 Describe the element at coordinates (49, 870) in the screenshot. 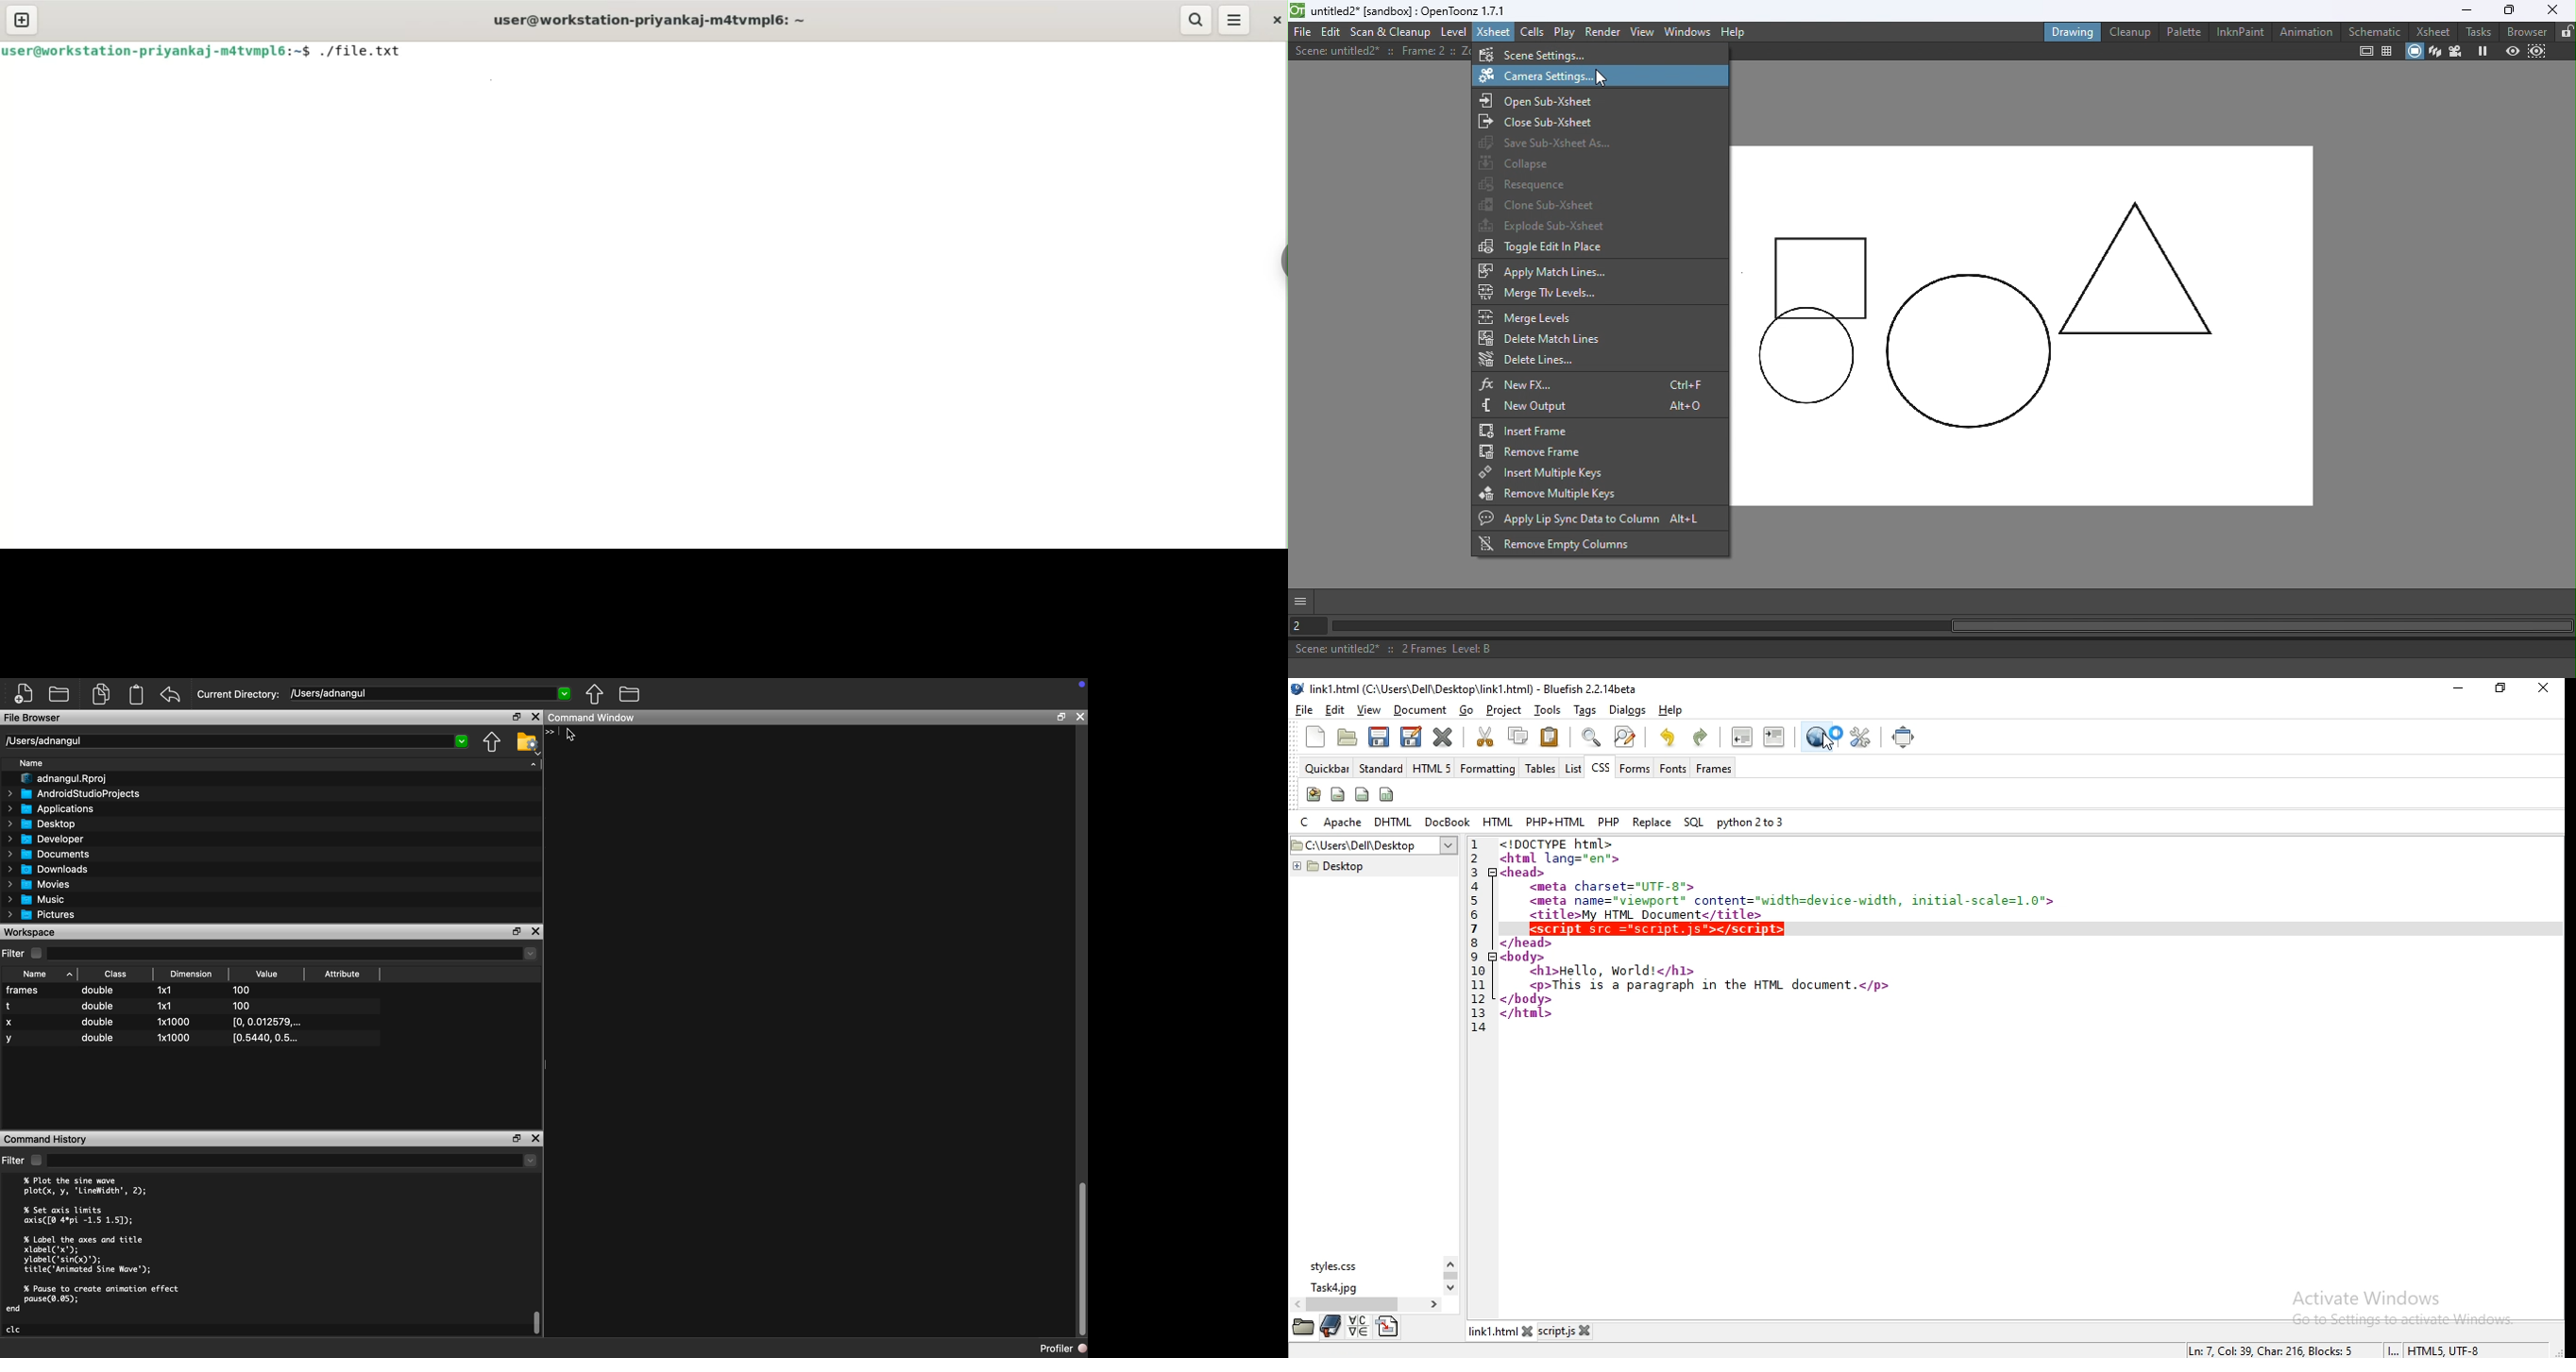

I see `Downloads` at that location.